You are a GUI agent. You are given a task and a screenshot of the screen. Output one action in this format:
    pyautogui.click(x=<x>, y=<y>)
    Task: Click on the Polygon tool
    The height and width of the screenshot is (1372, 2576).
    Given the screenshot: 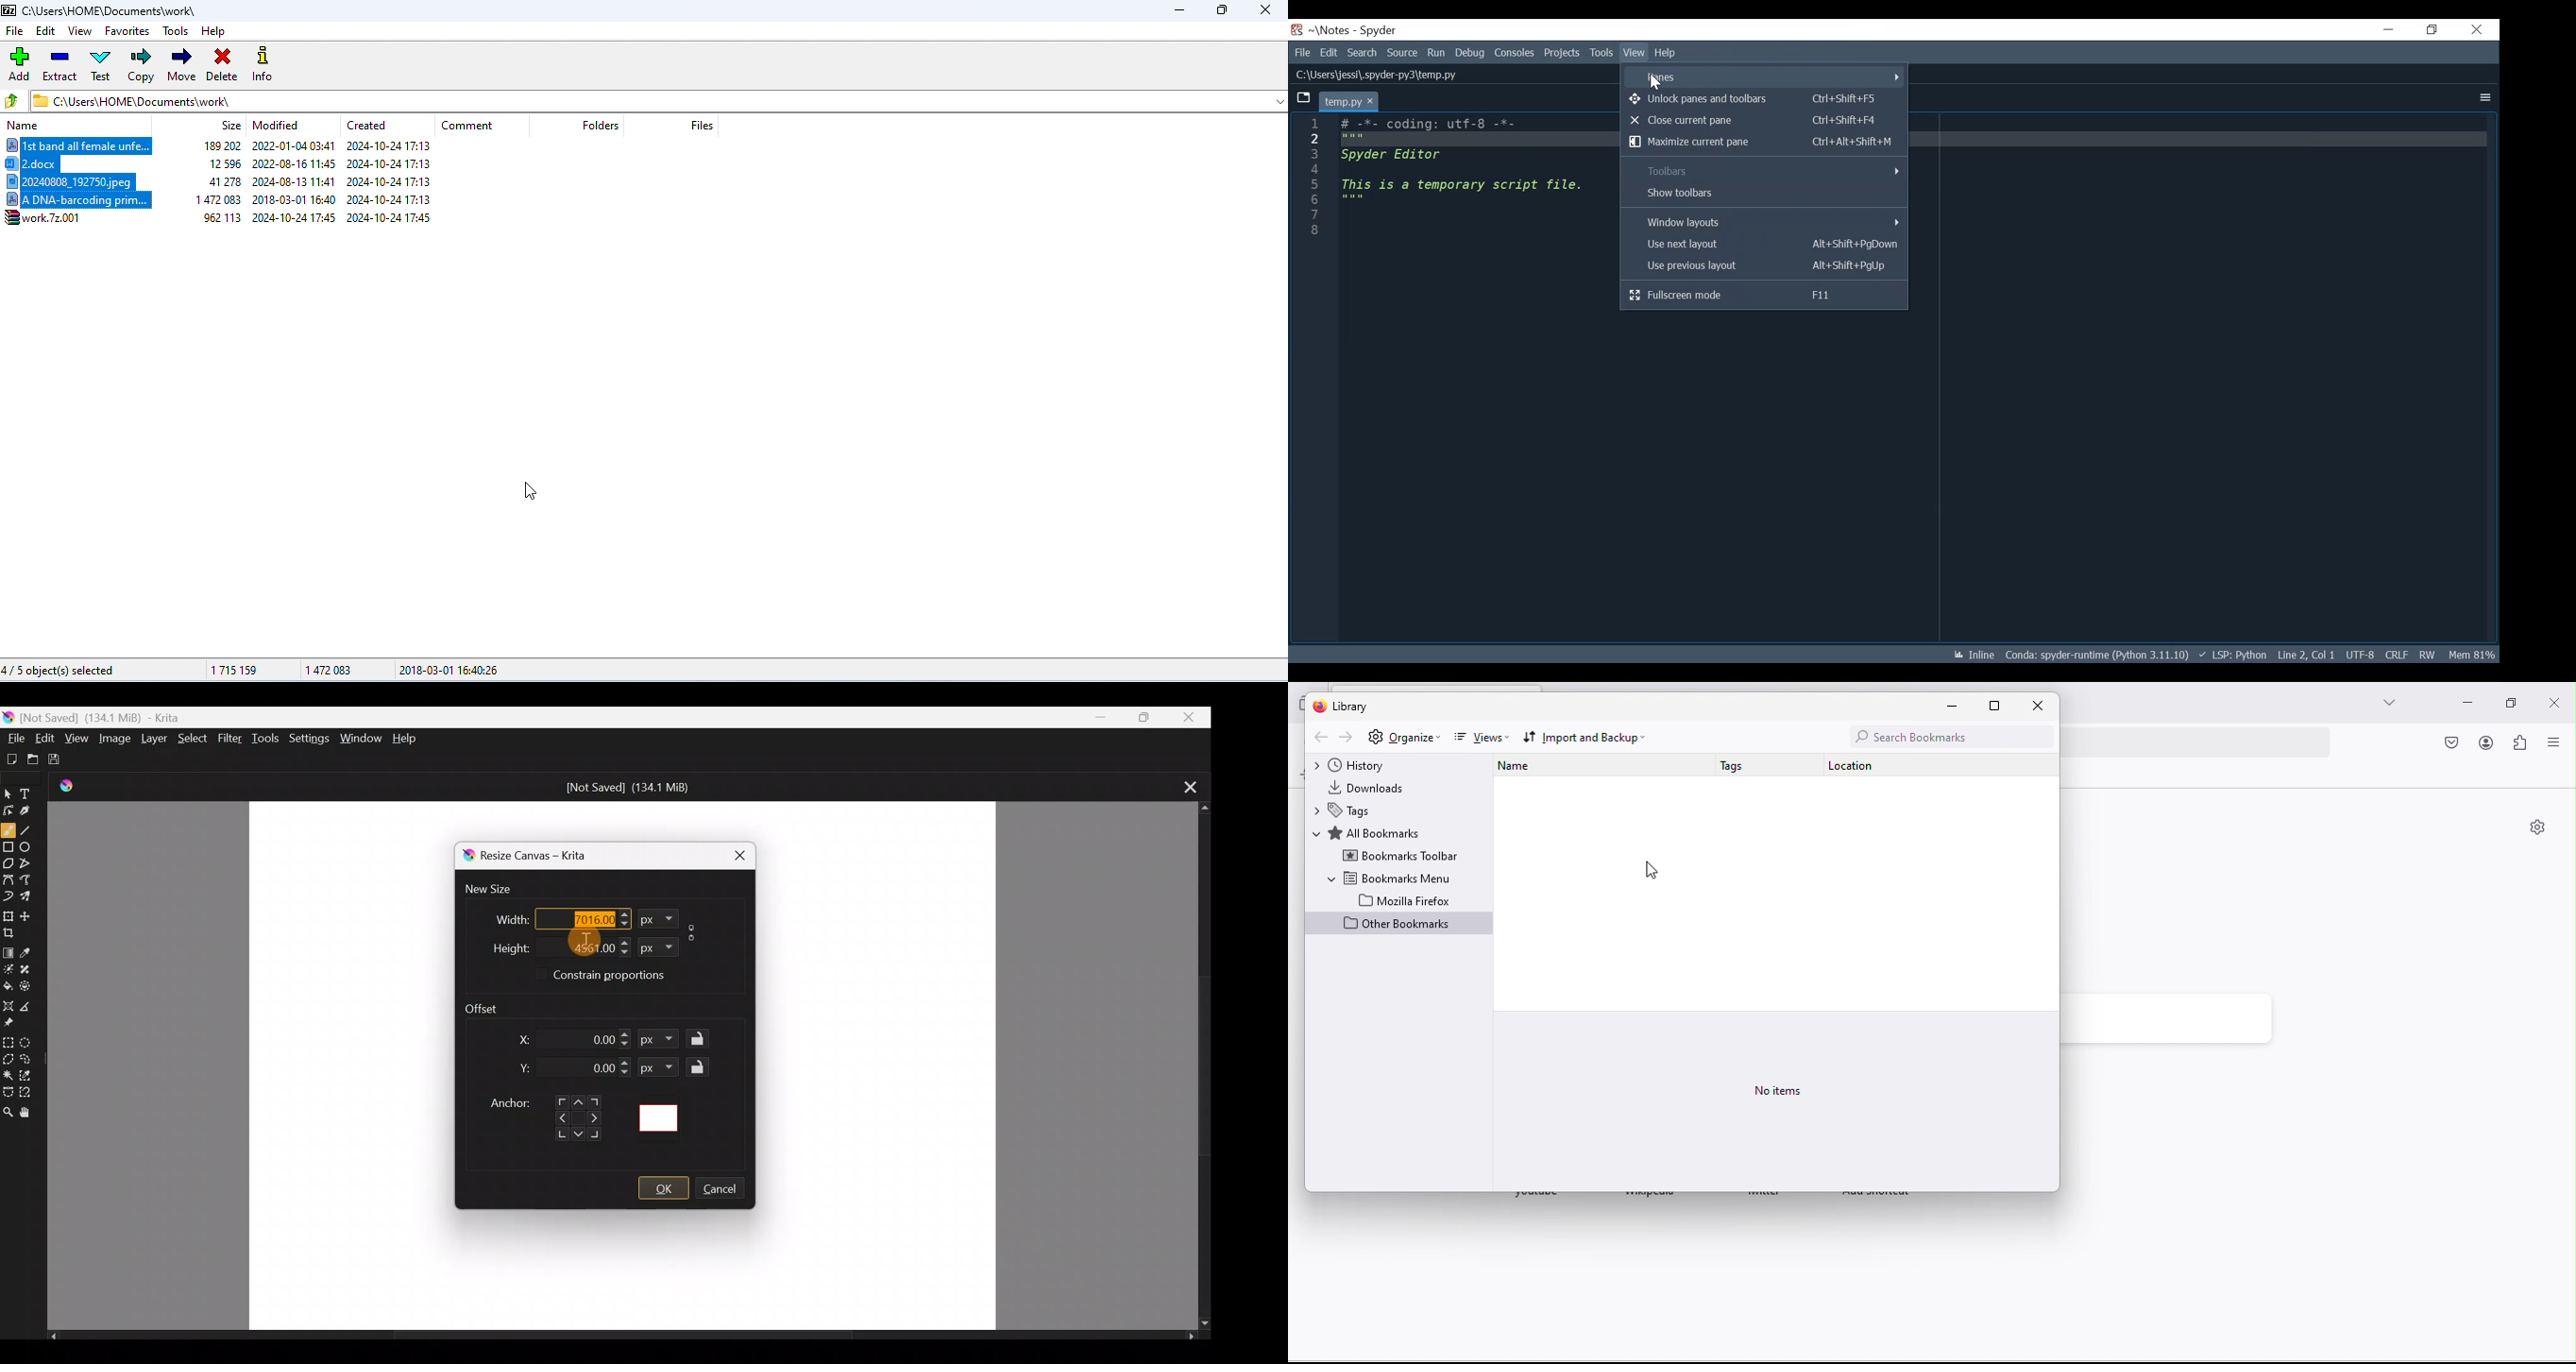 What is the action you would take?
    pyautogui.click(x=9, y=864)
    